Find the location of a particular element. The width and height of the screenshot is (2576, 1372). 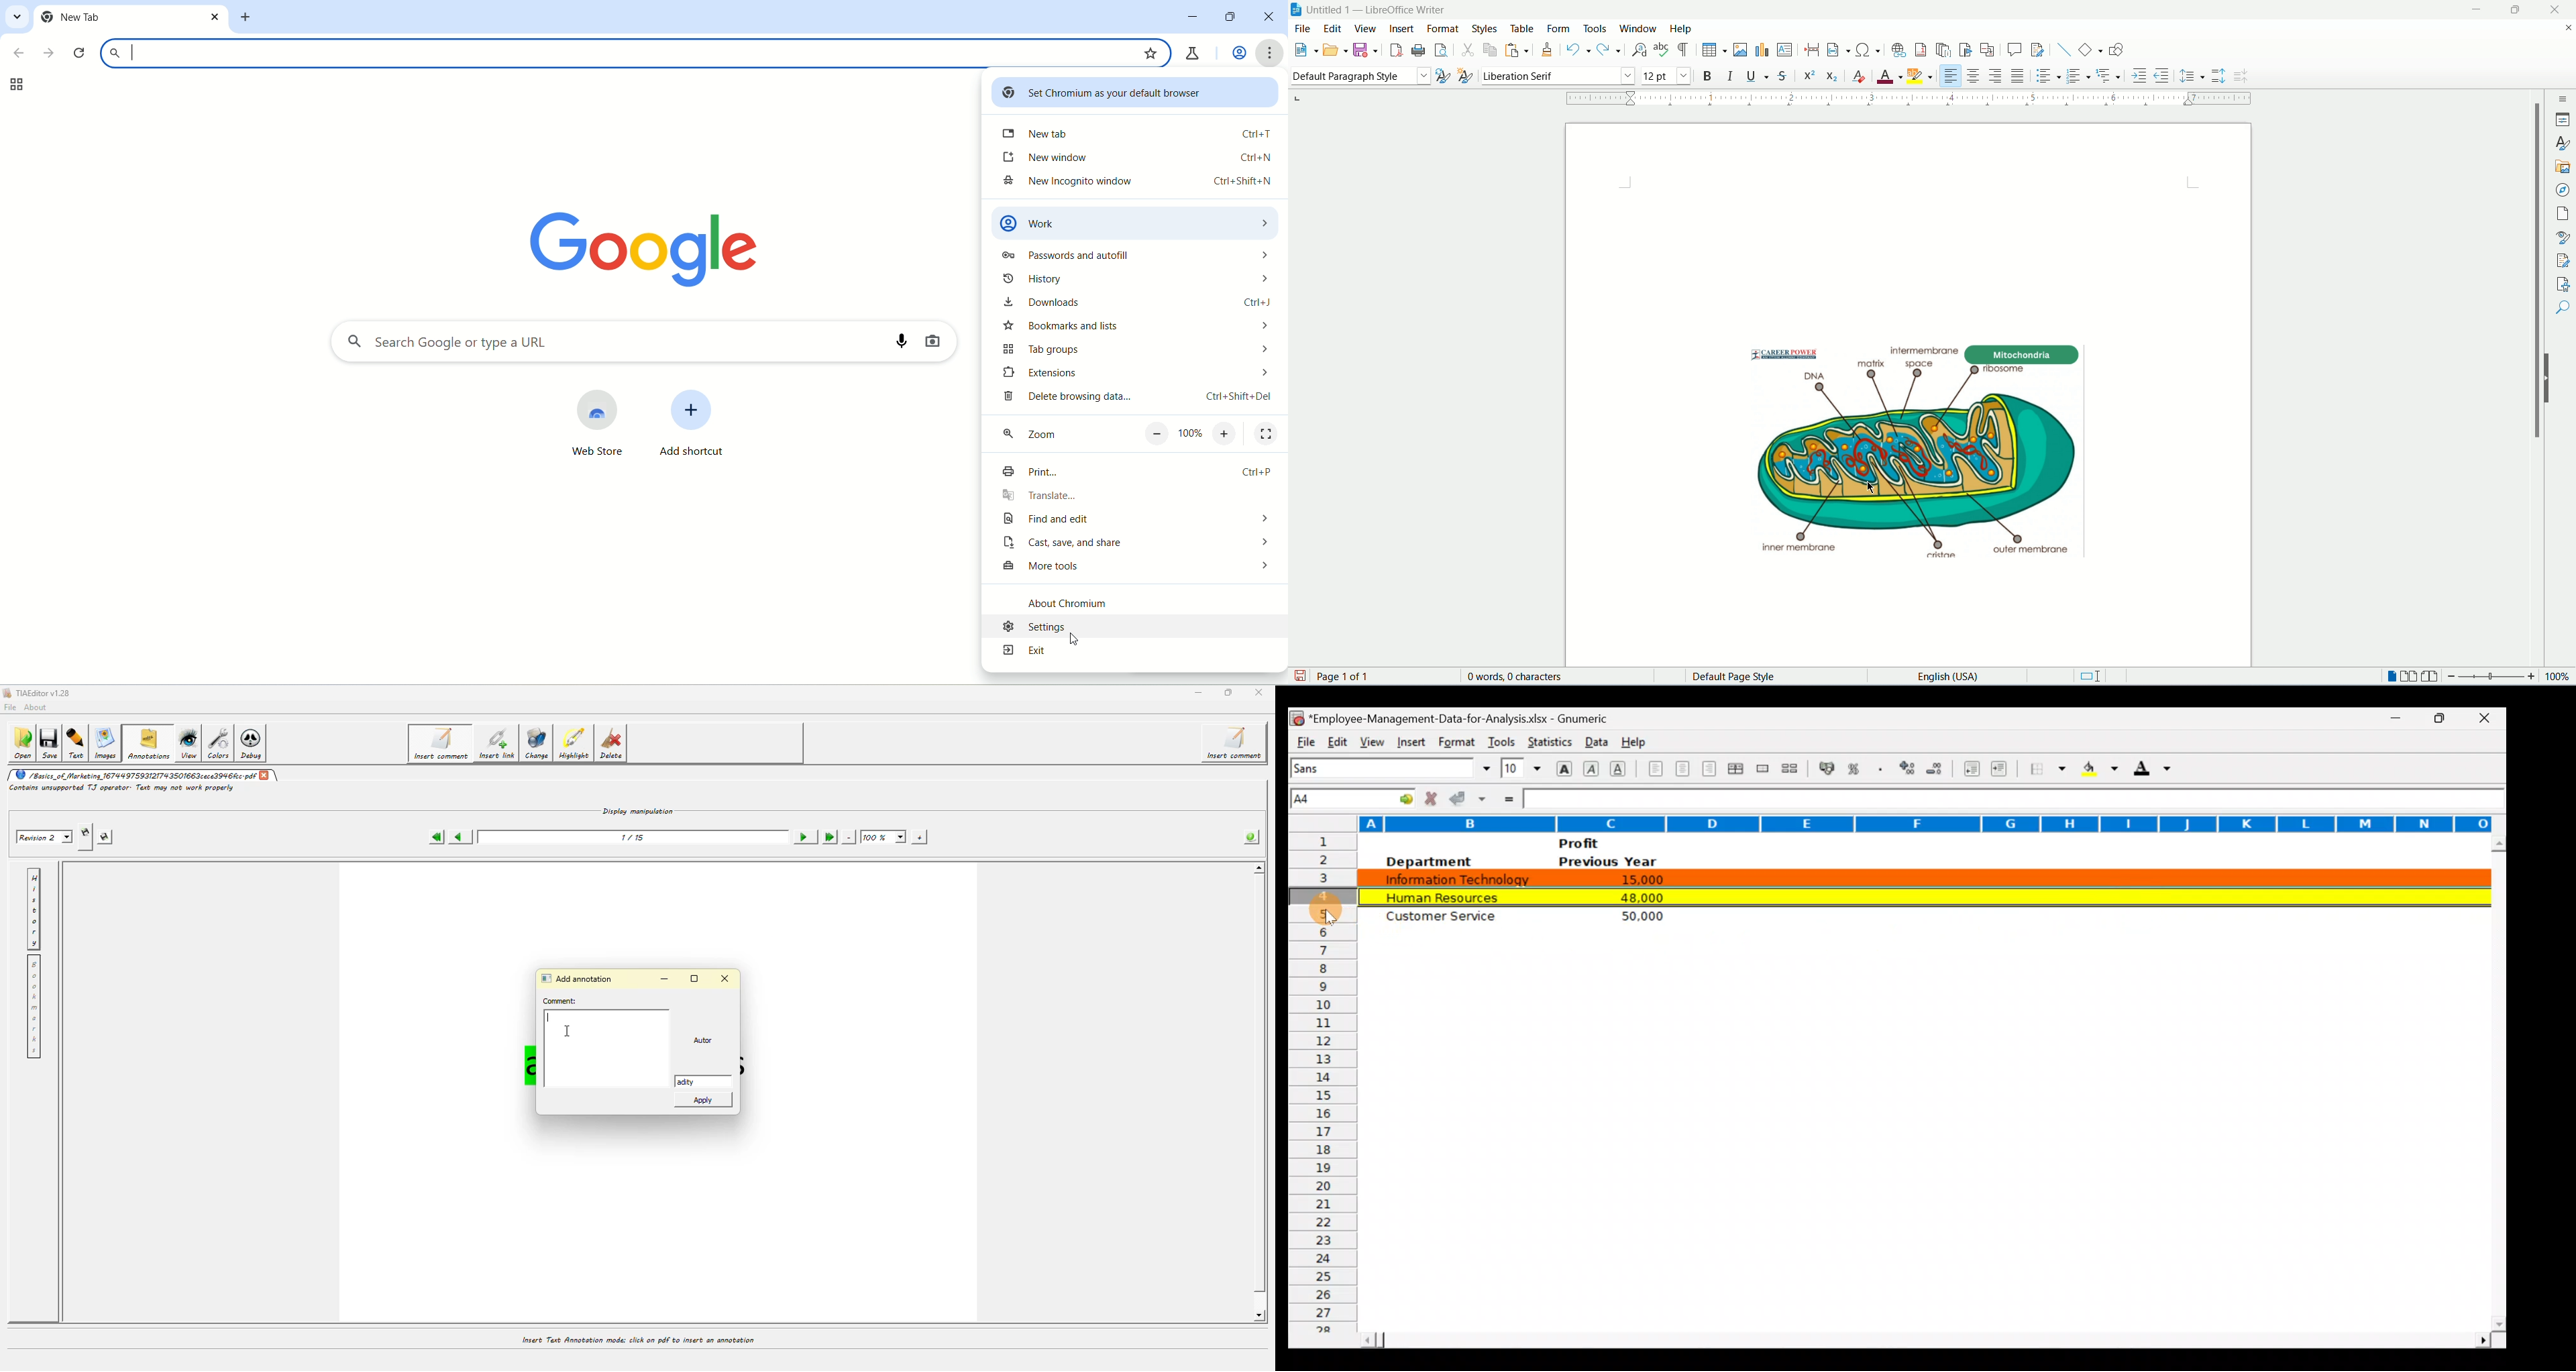

0 words, 0 characters is located at coordinates (1514, 676).